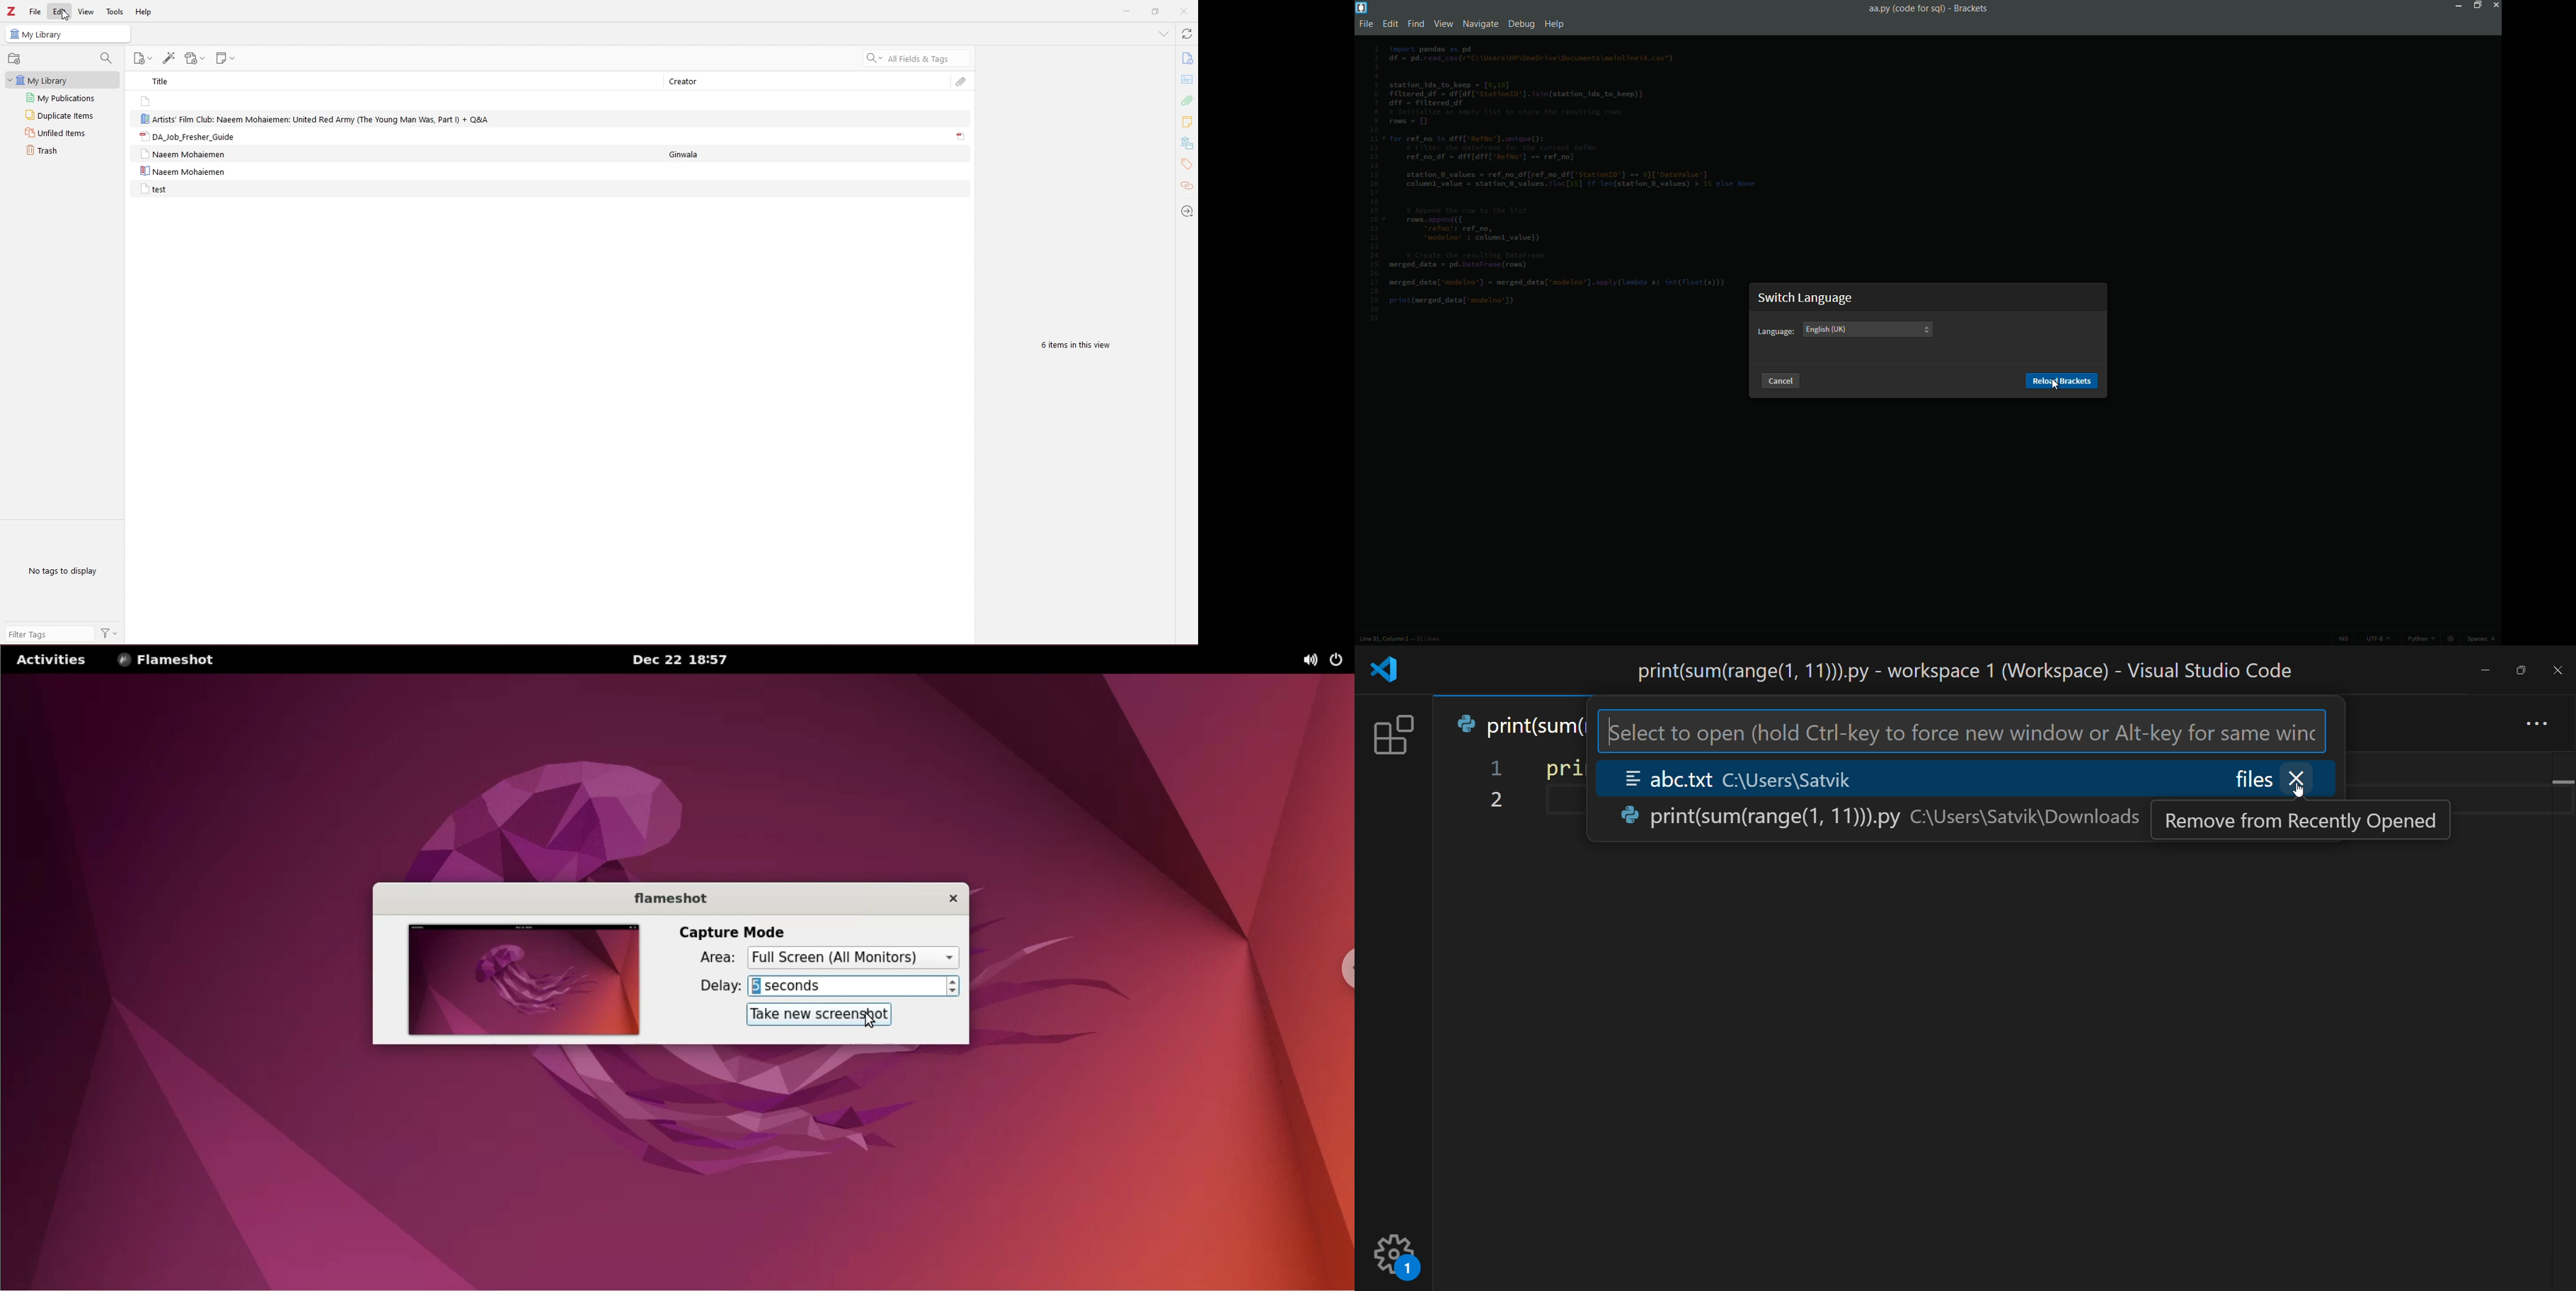 This screenshot has width=2576, height=1316. Describe the element at coordinates (165, 81) in the screenshot. I see `title` at that location.